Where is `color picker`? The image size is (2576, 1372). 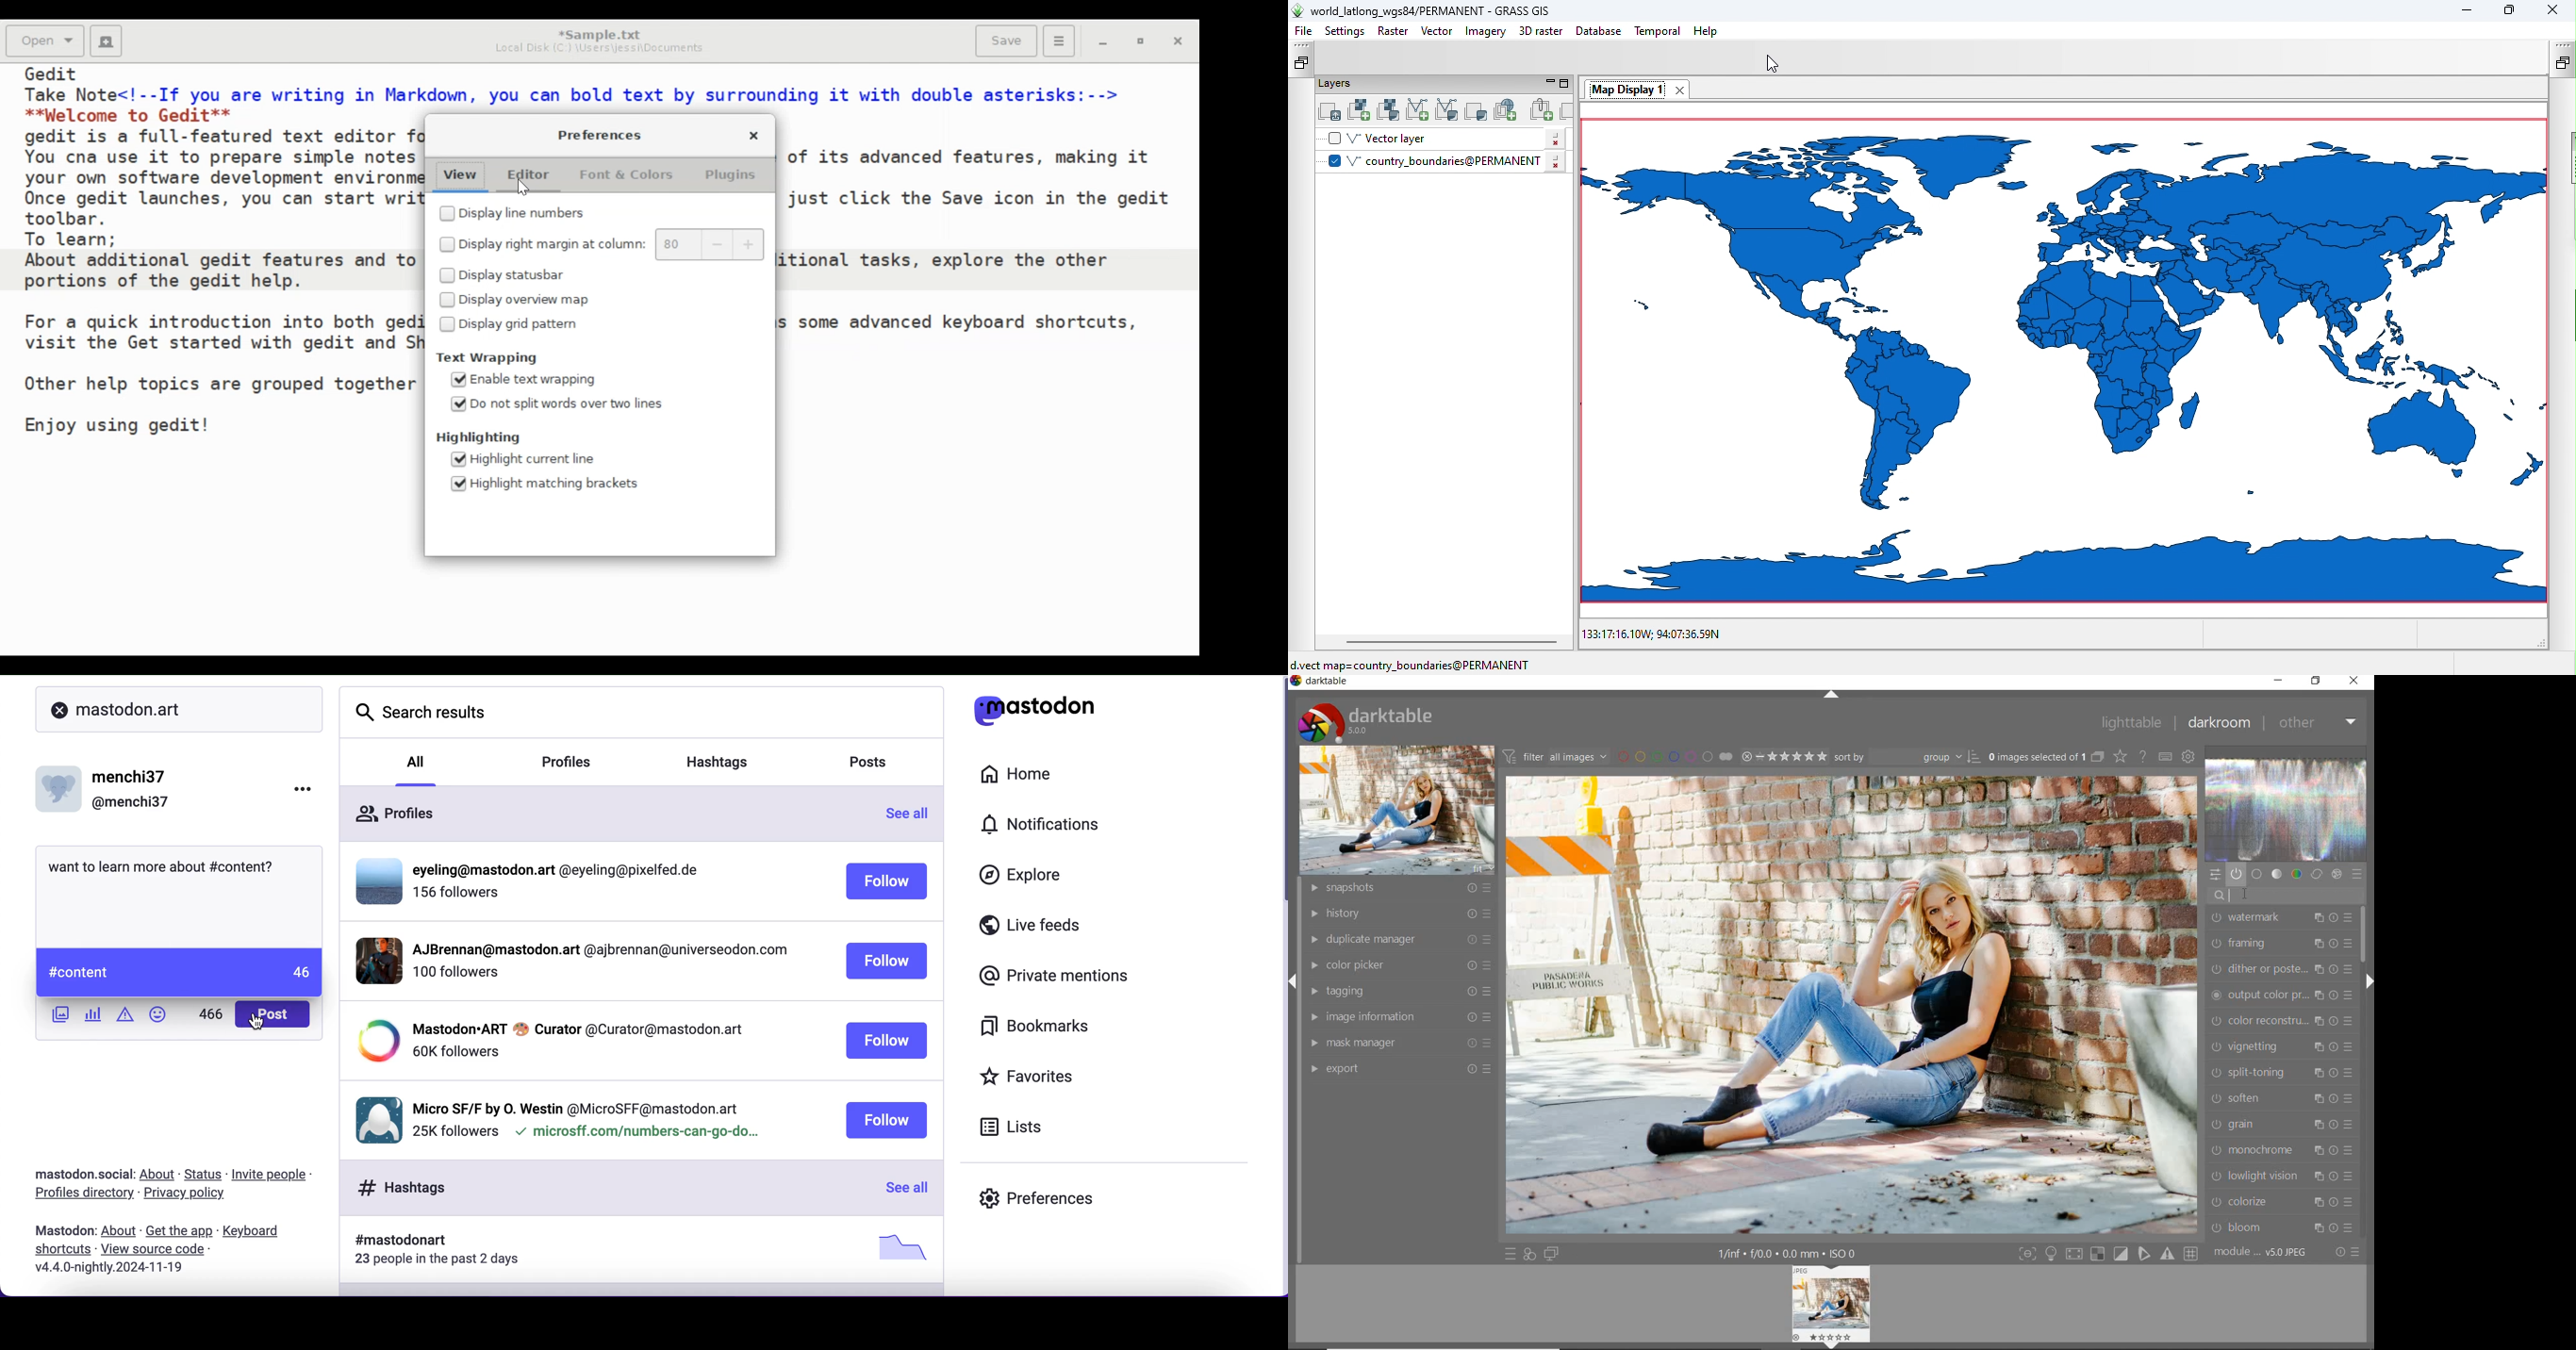 color picker is located at coordinates (1398, 966).